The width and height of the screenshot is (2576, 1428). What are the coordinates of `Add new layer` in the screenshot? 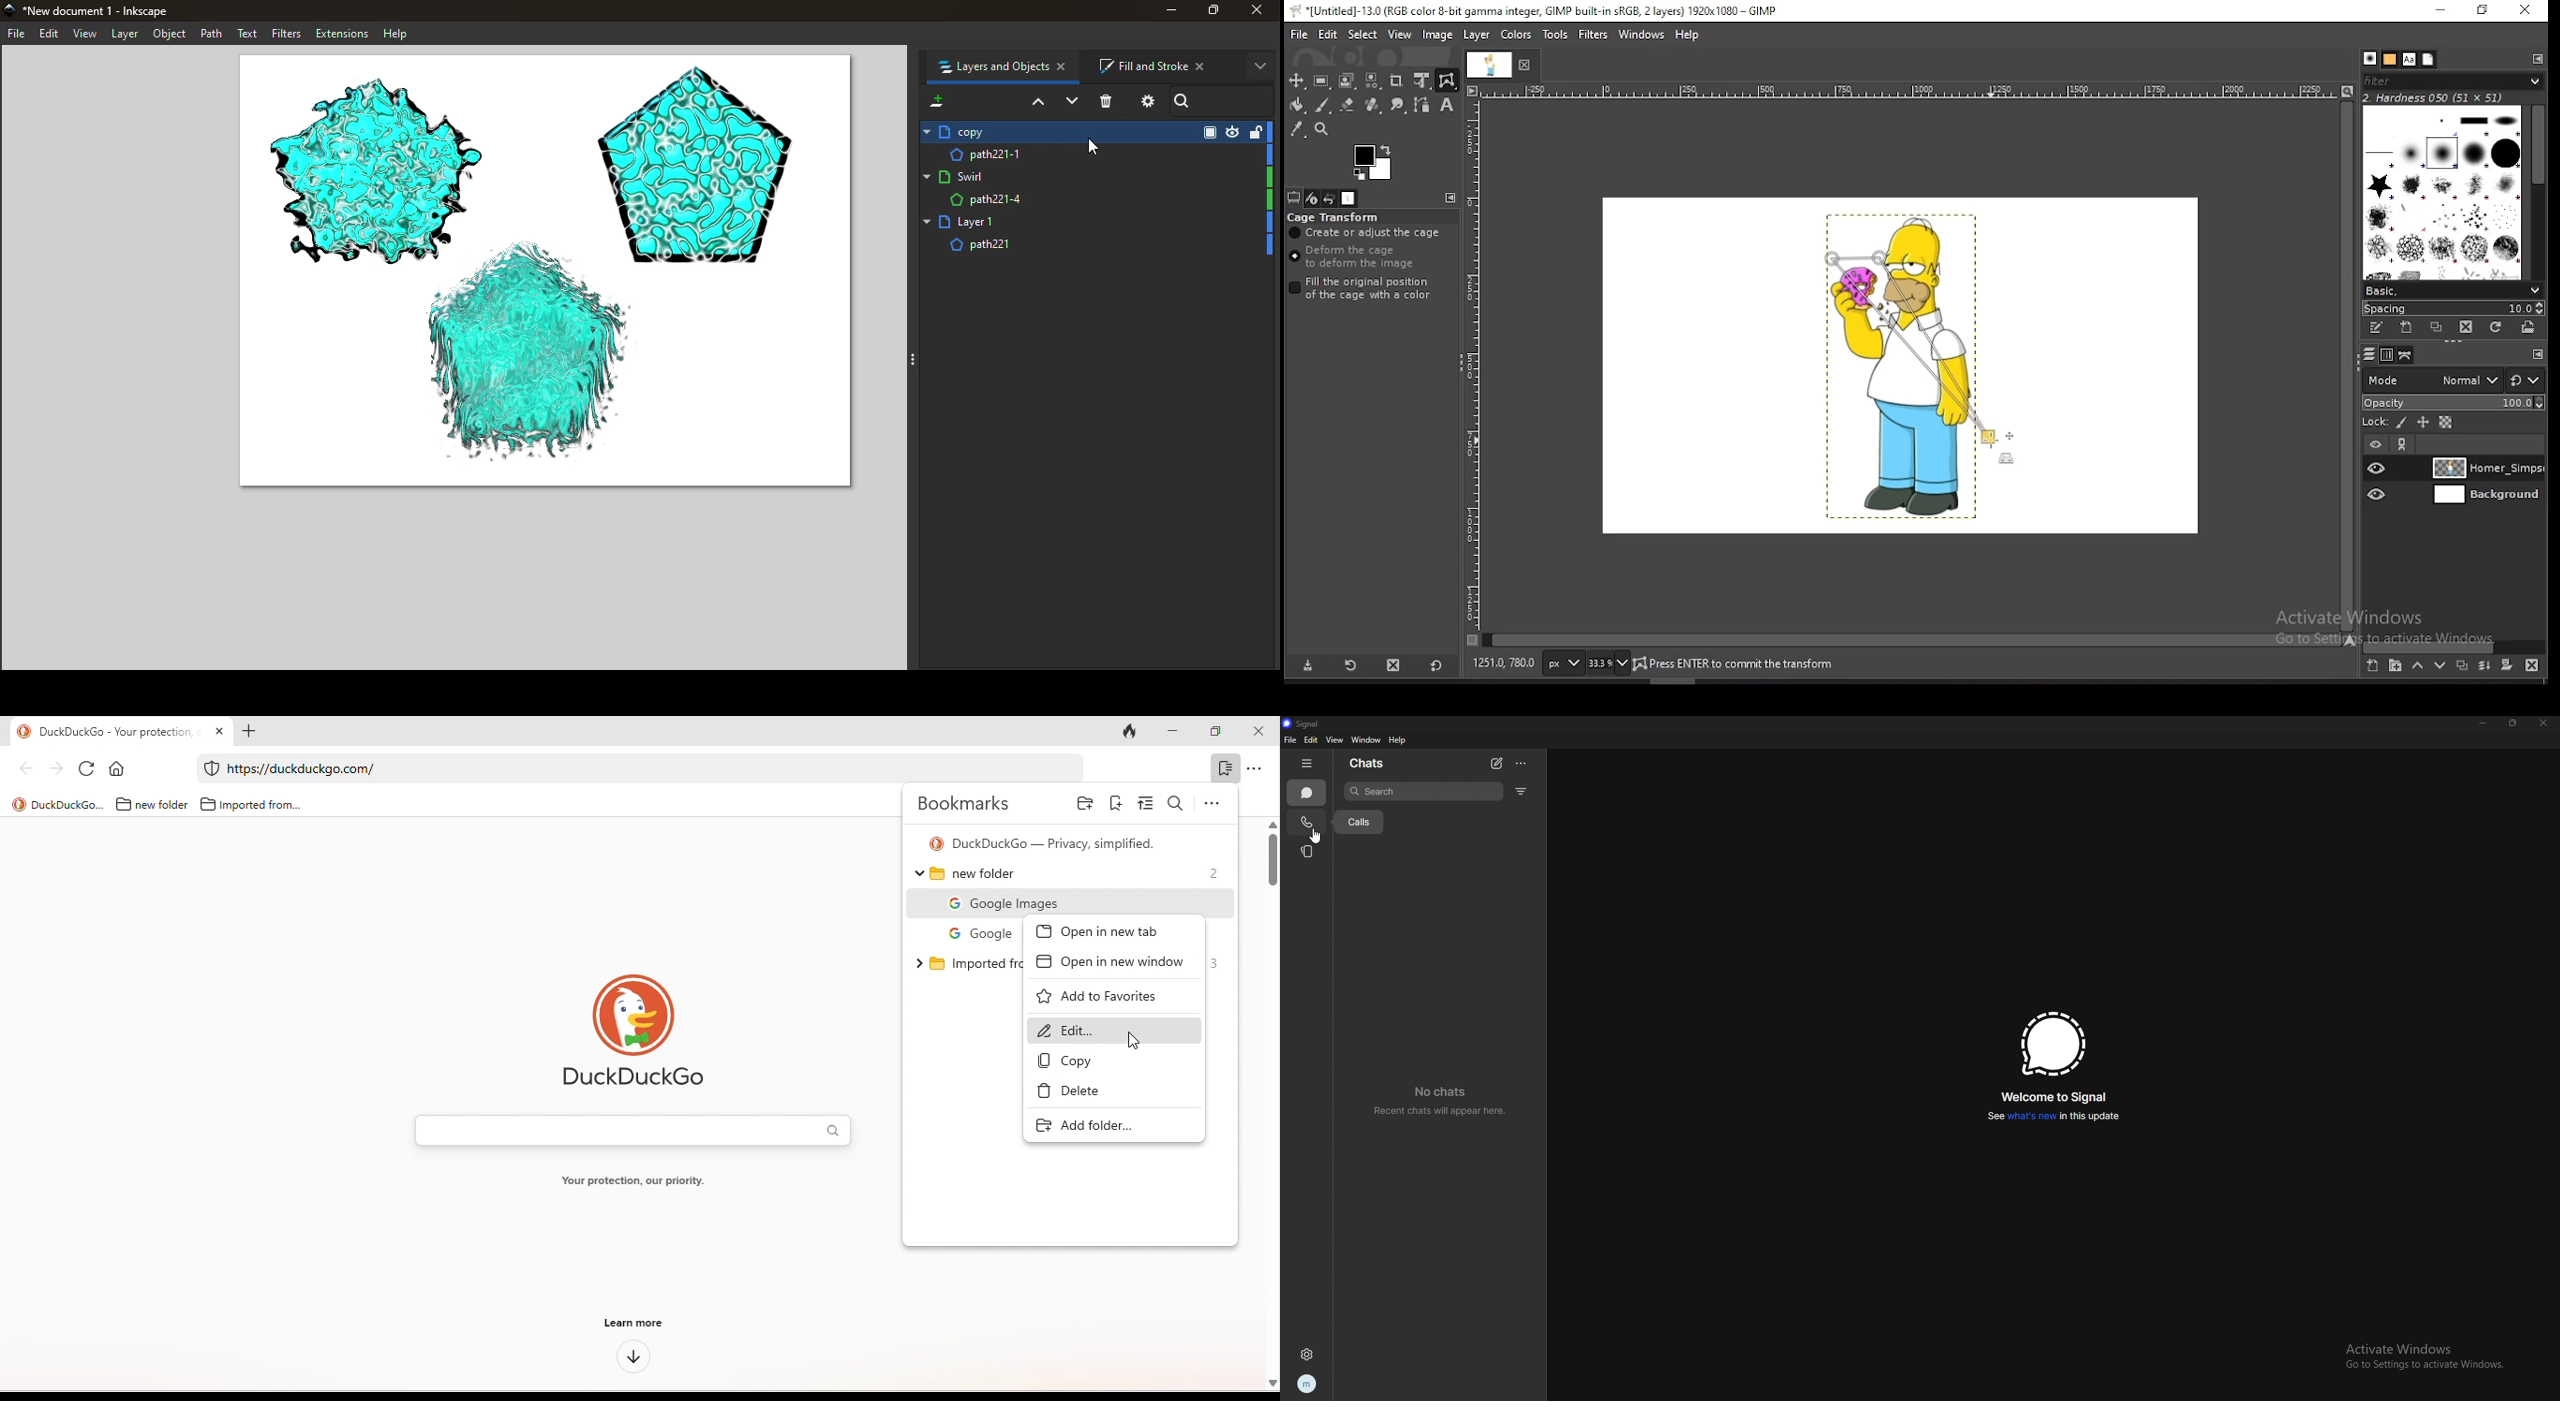 It's located at (935, 100).